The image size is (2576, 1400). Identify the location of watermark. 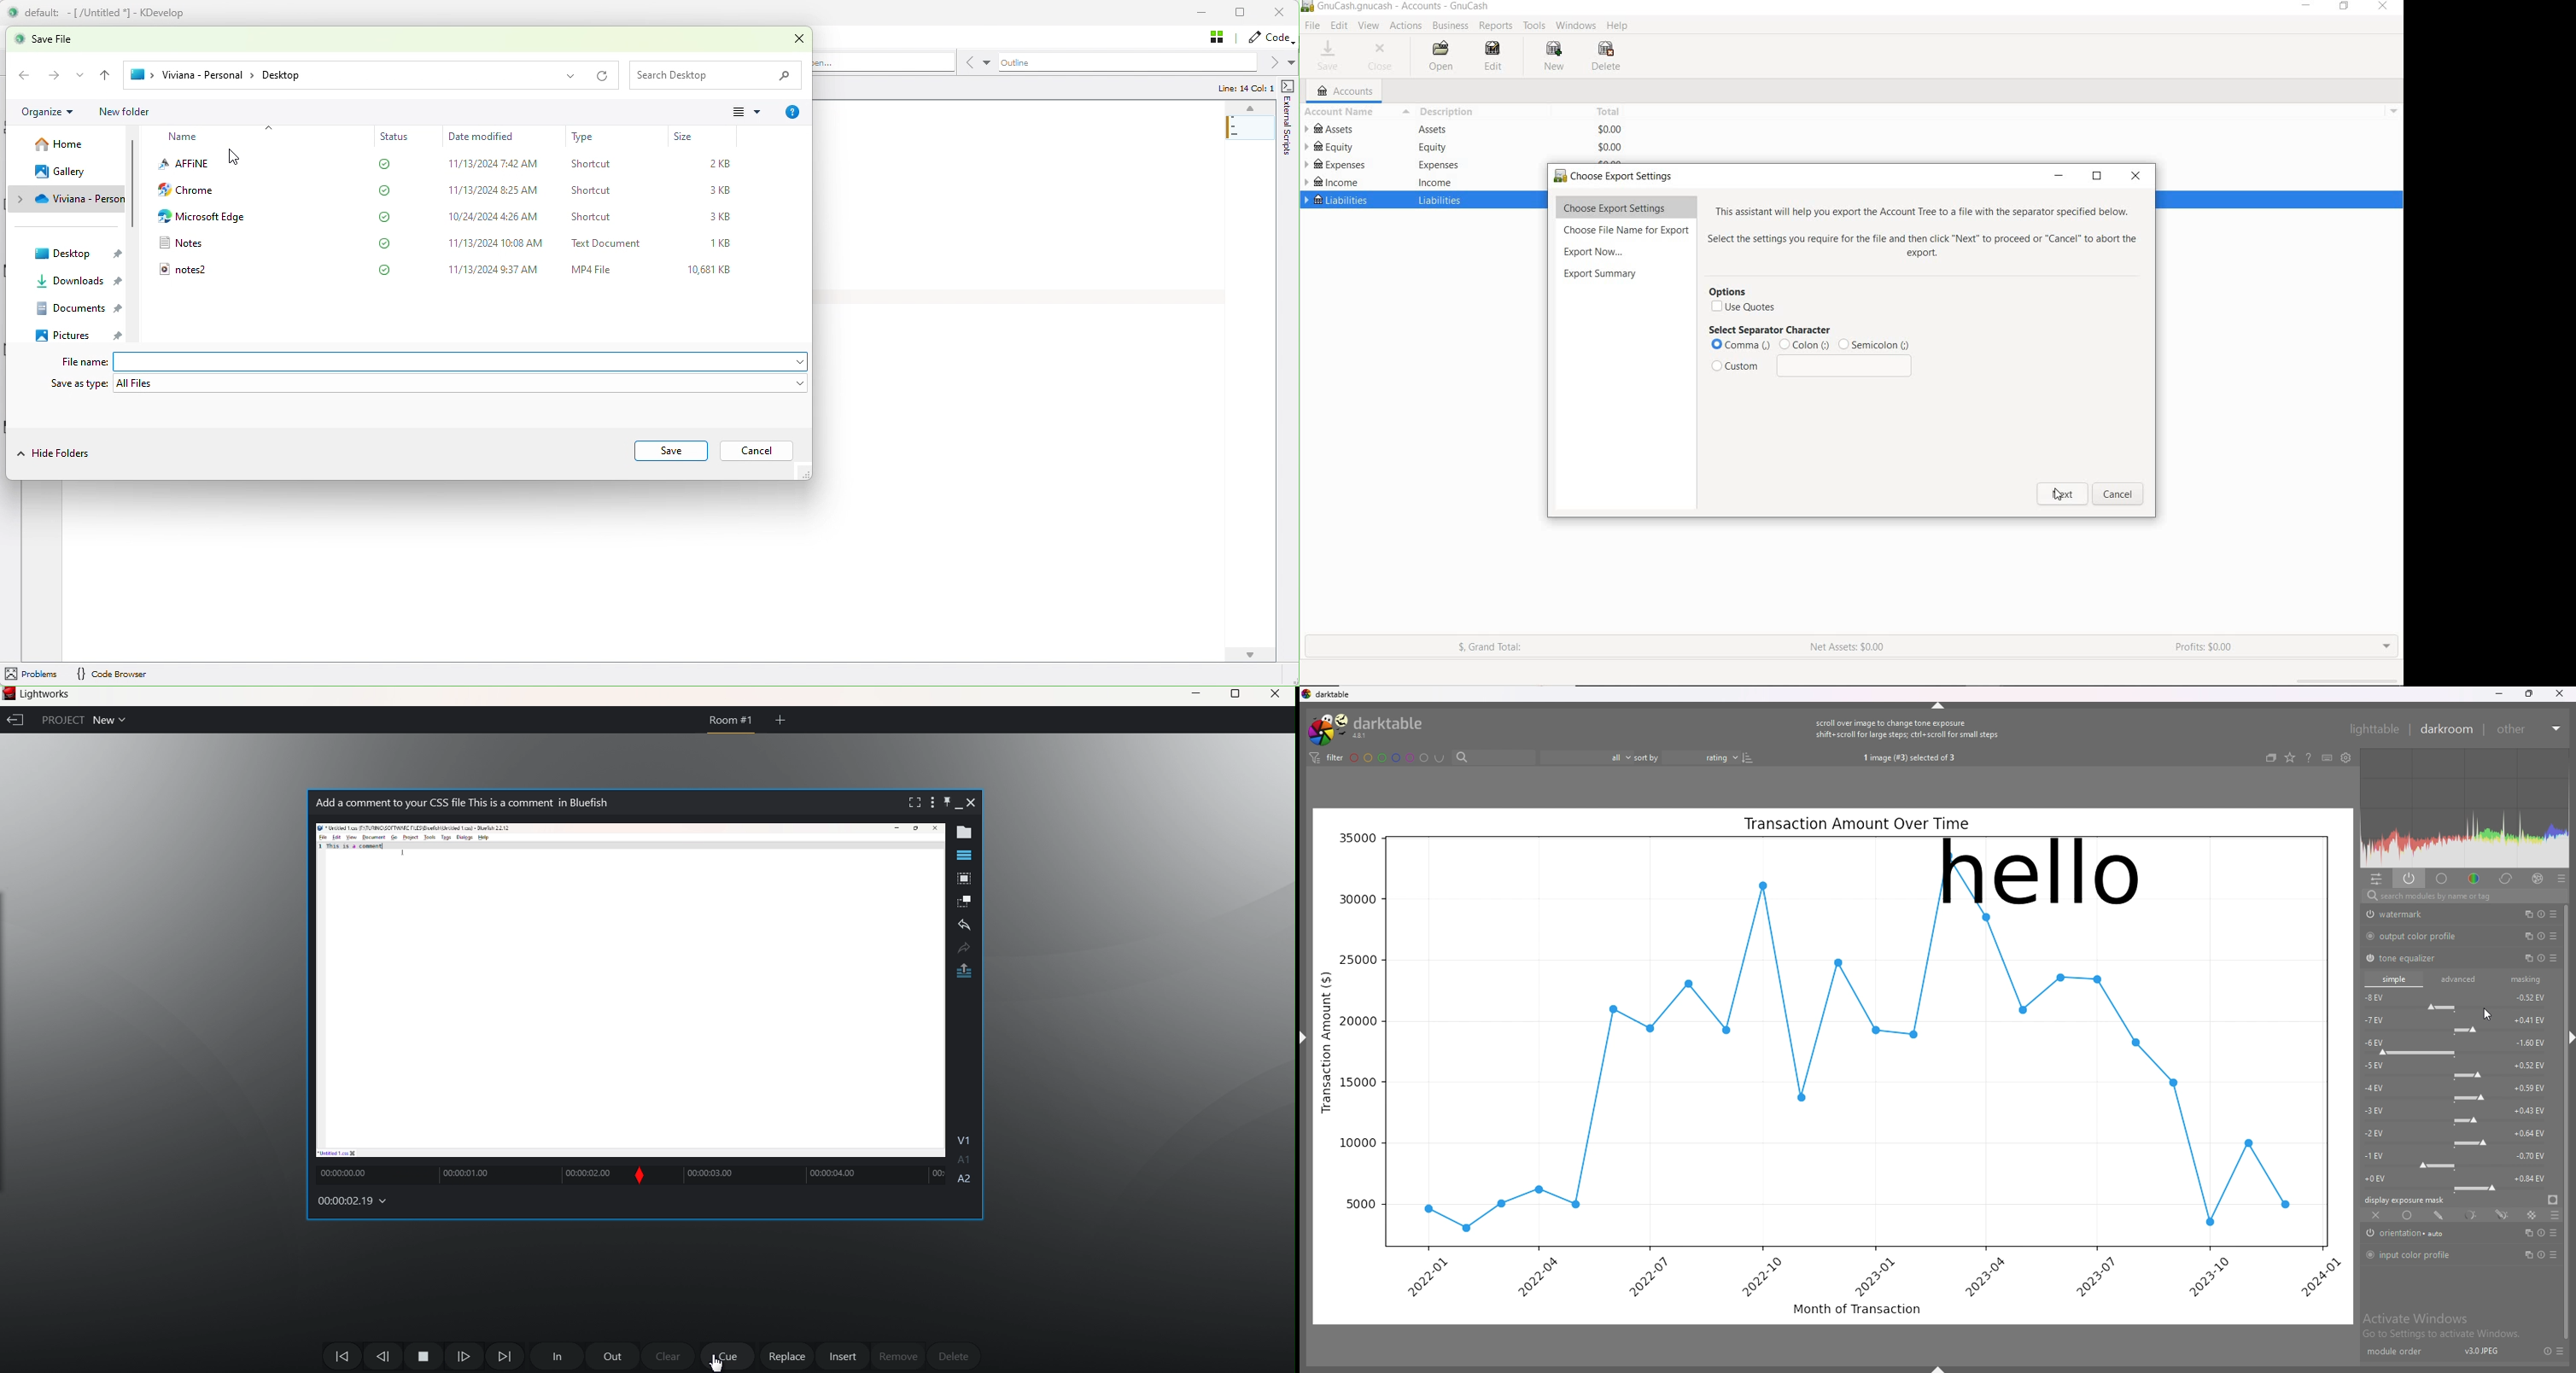
(2412, 915).